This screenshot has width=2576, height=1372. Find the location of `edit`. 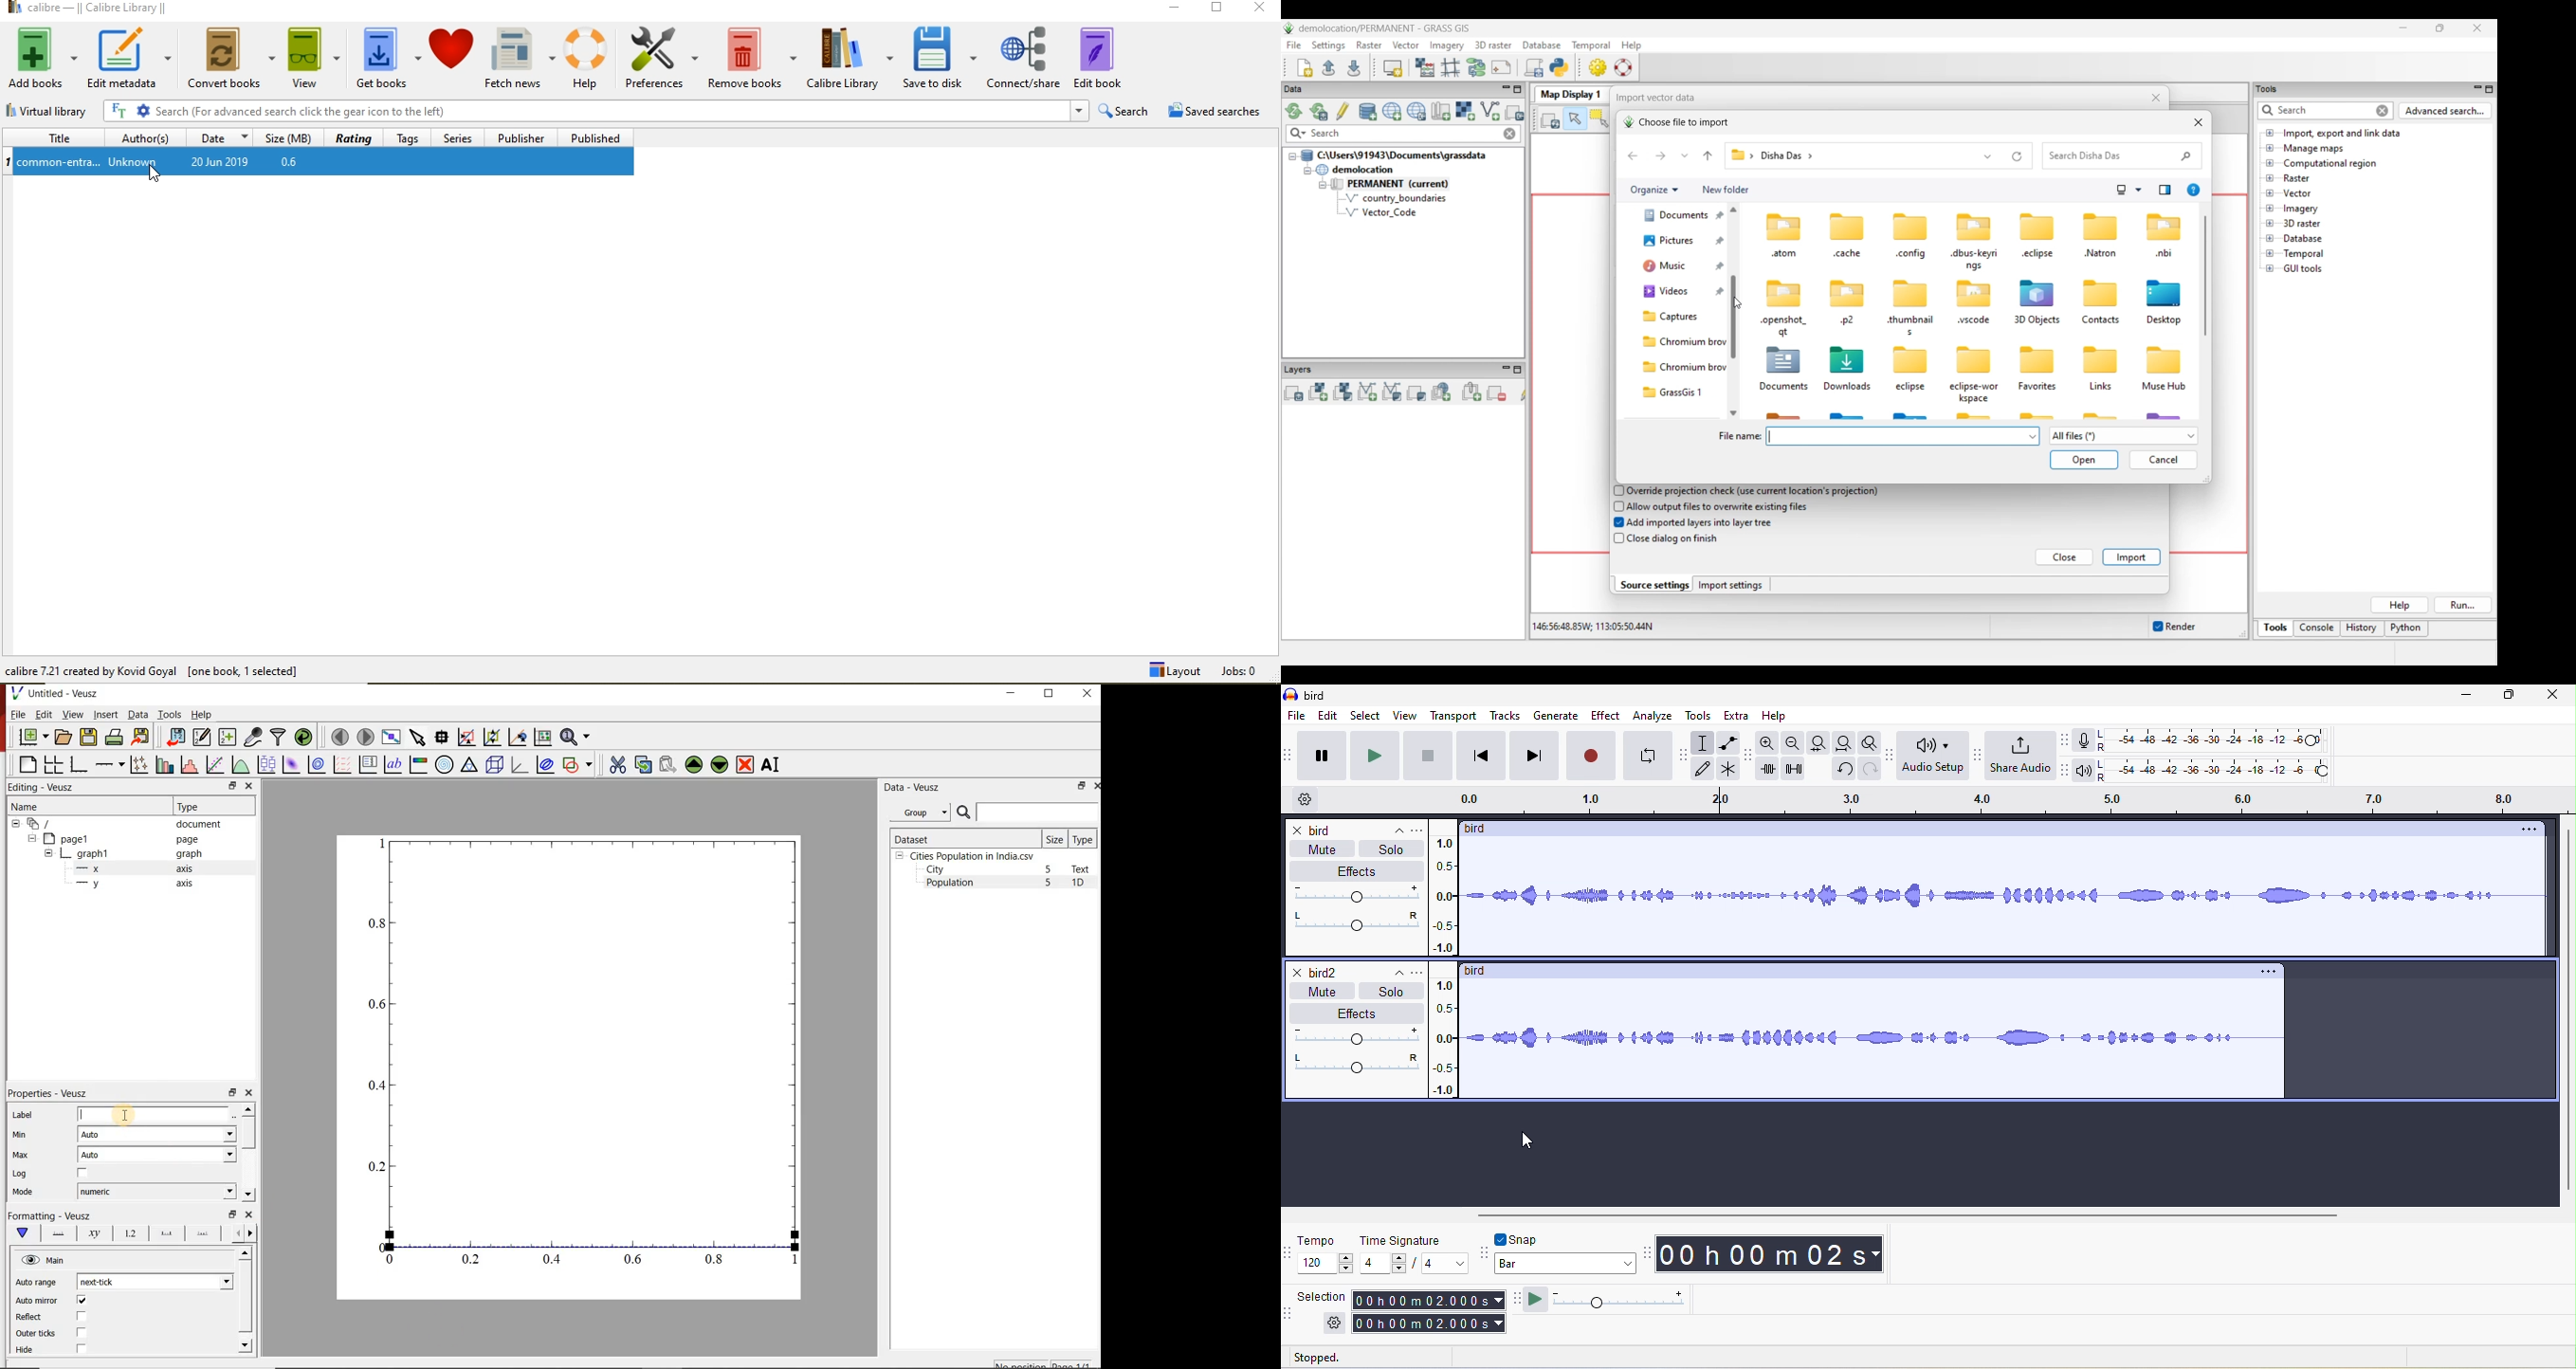

edit is located at coordinates (1329, 717).